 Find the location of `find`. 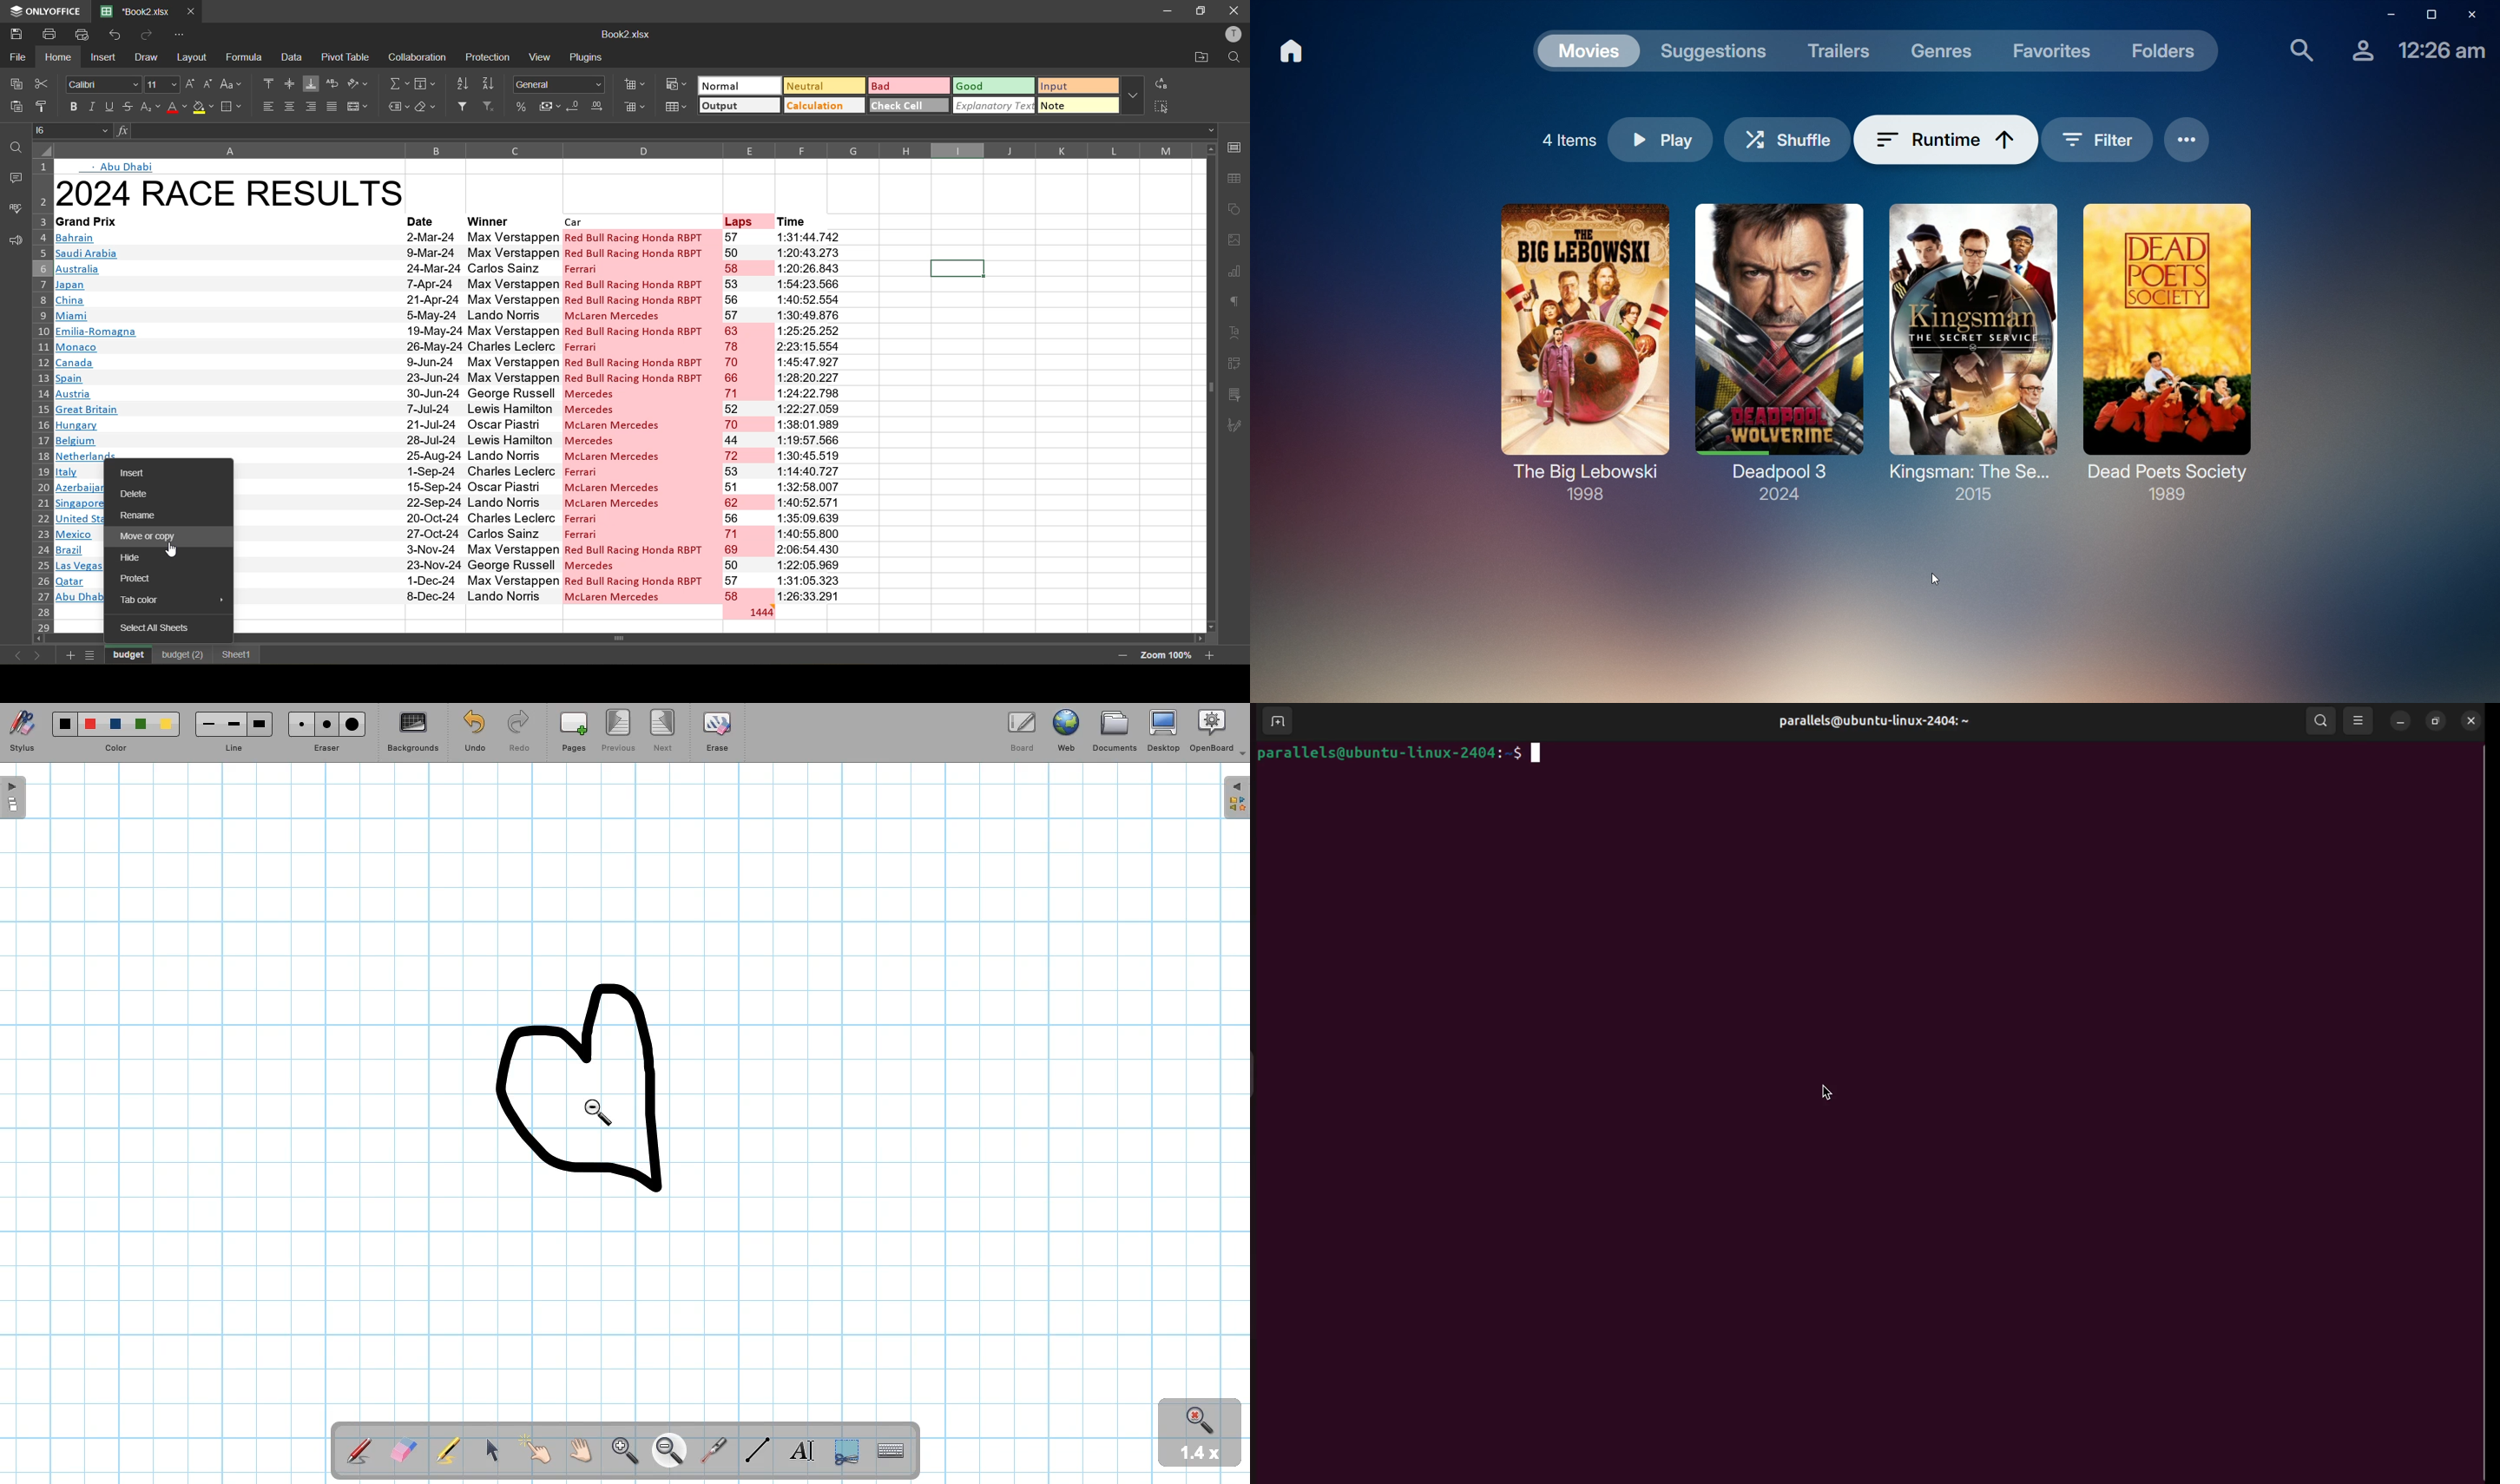

find is located at coordinates (13, 148).